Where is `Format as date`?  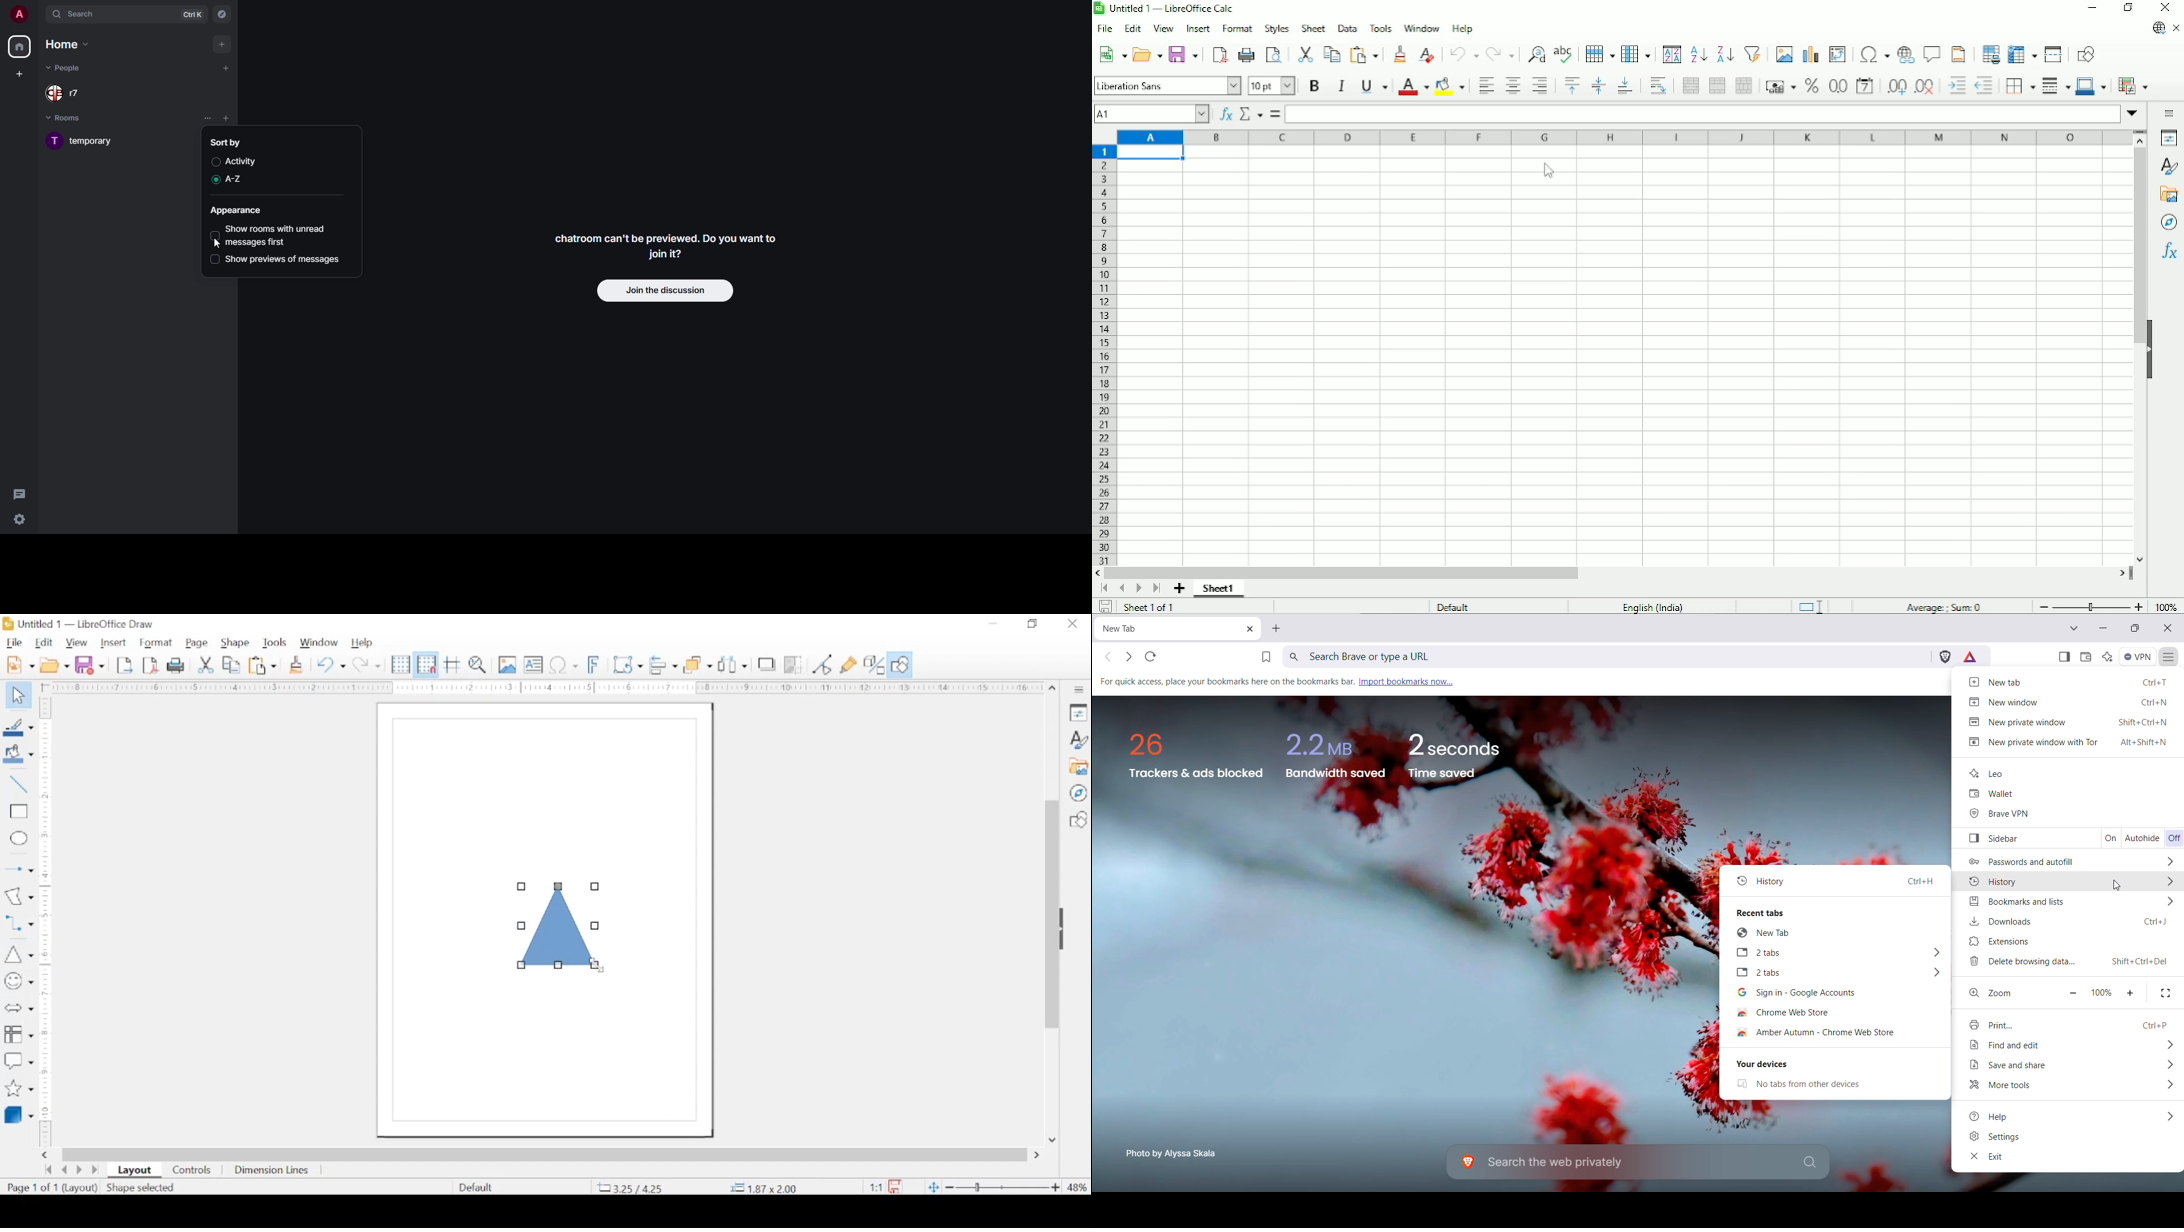
Format as date is located at coordinates (1865, 87).